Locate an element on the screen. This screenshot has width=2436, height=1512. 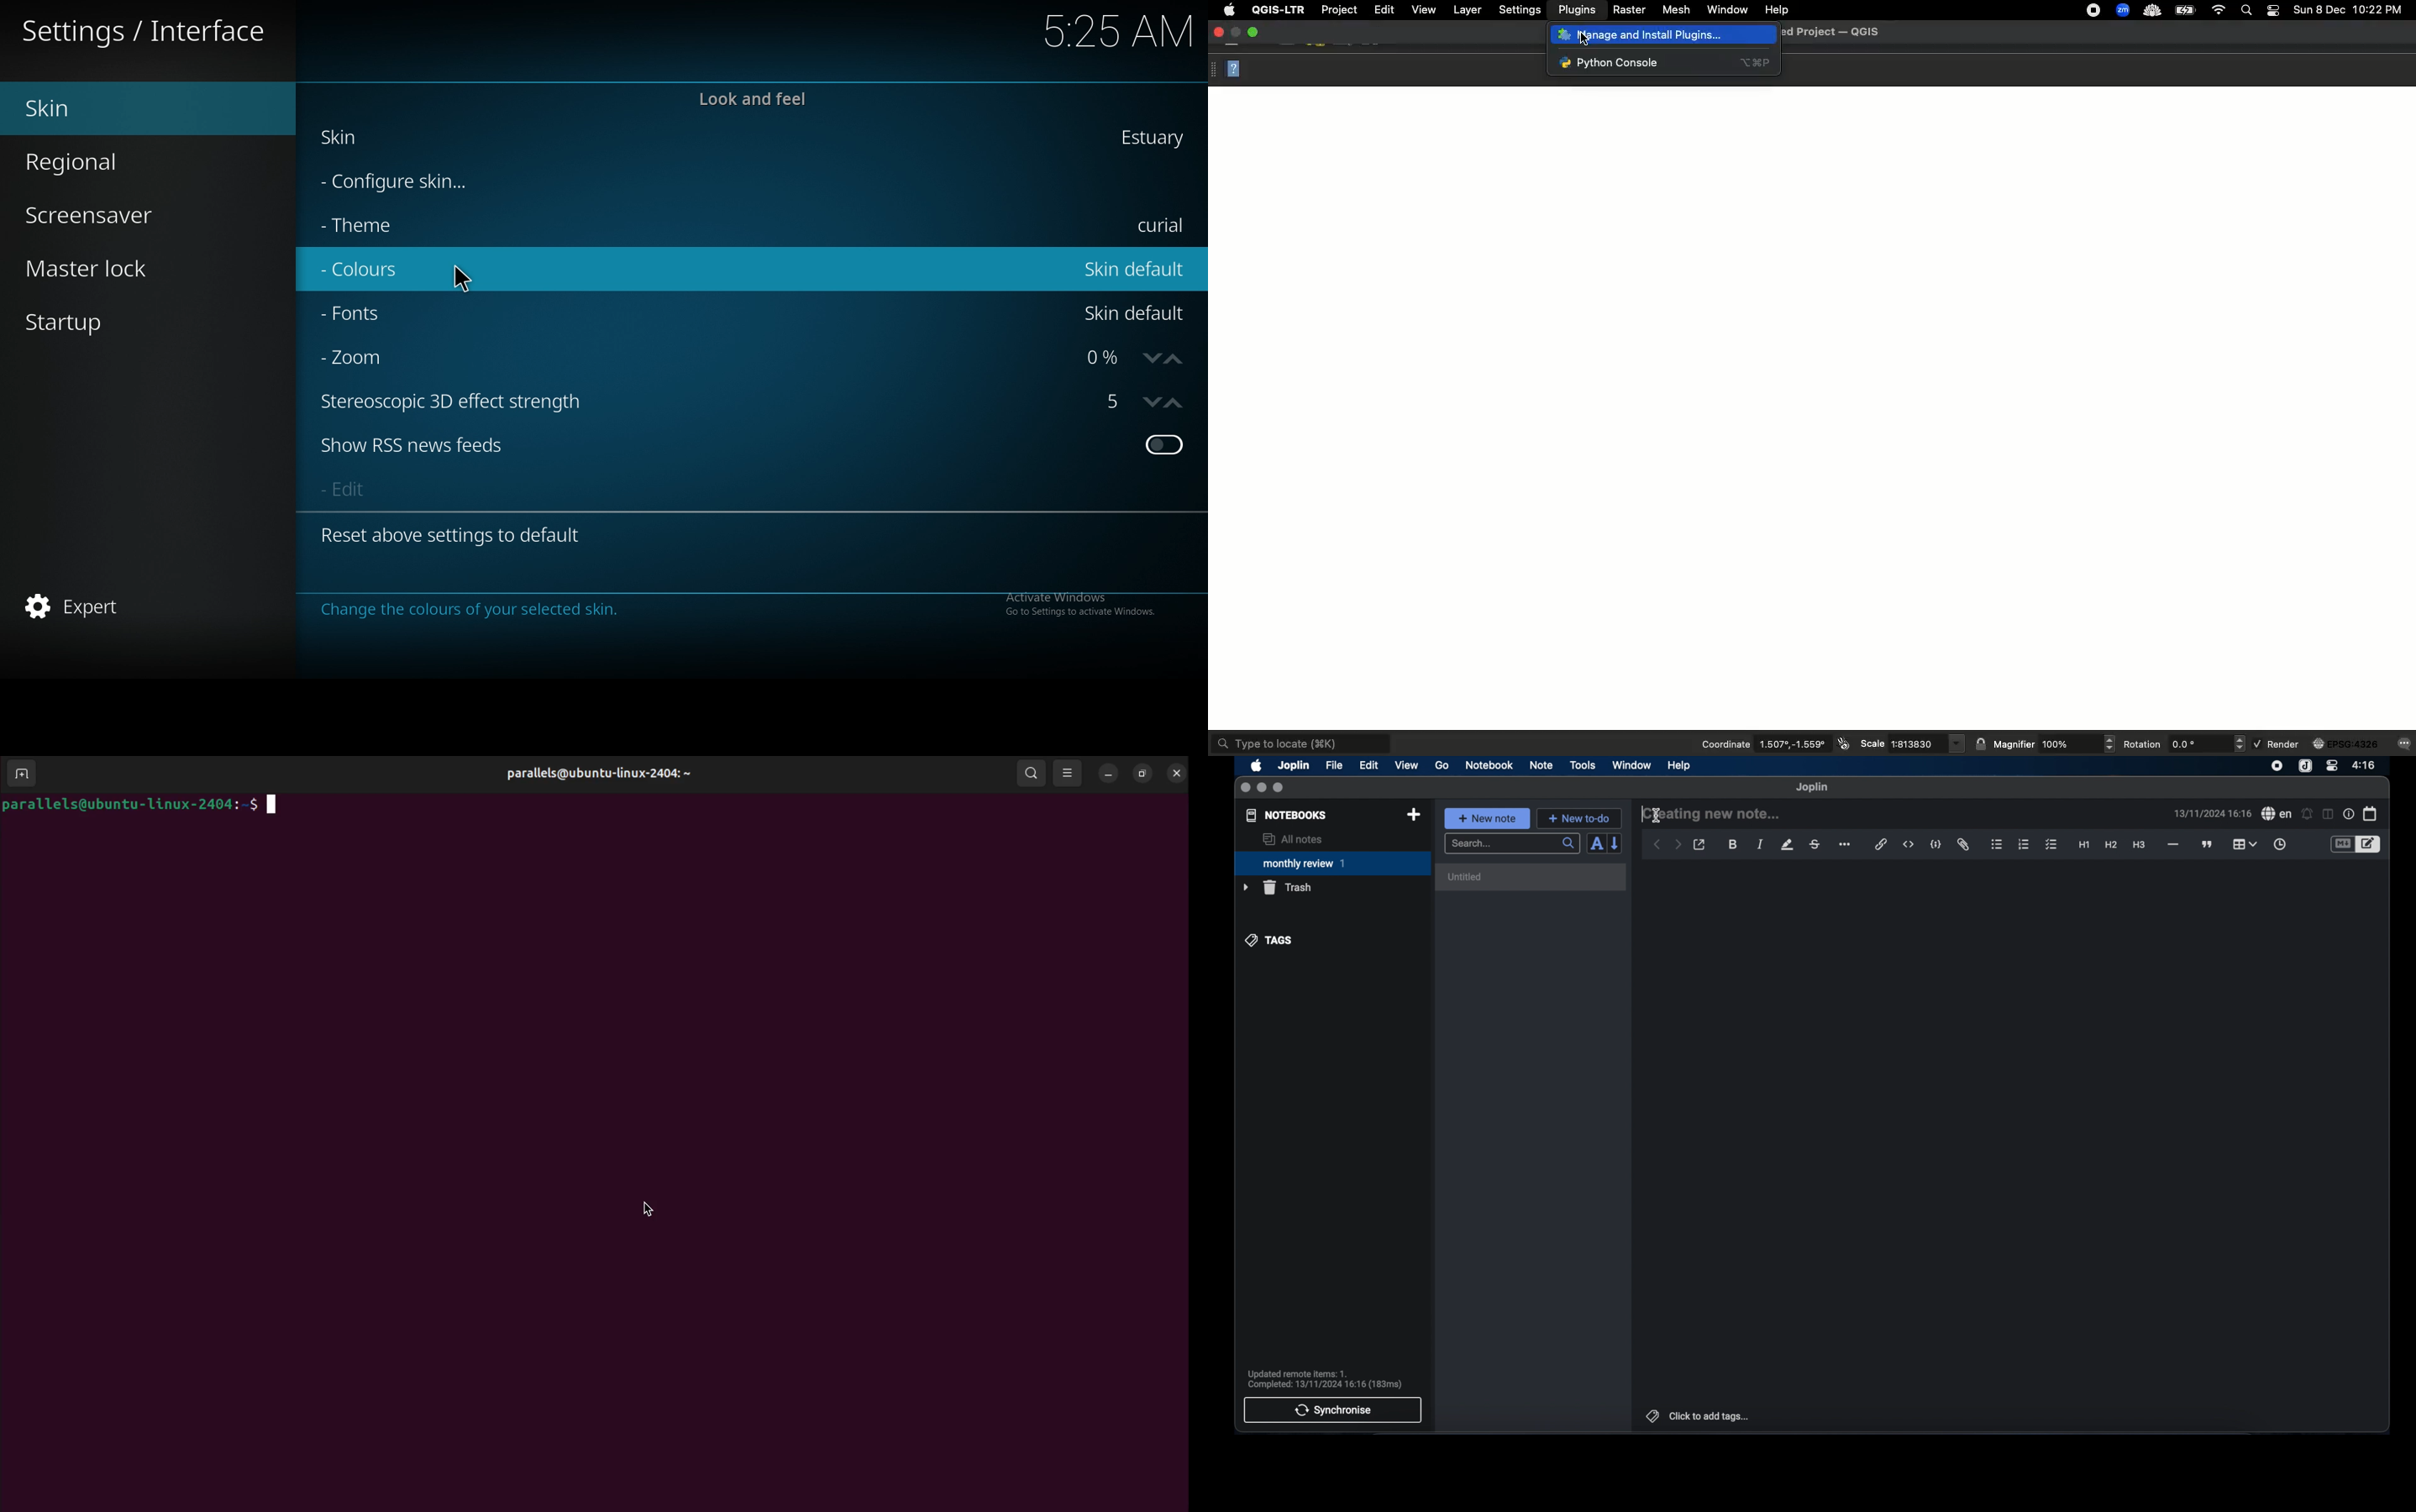
all notes is located at coordinates (1292, 839).